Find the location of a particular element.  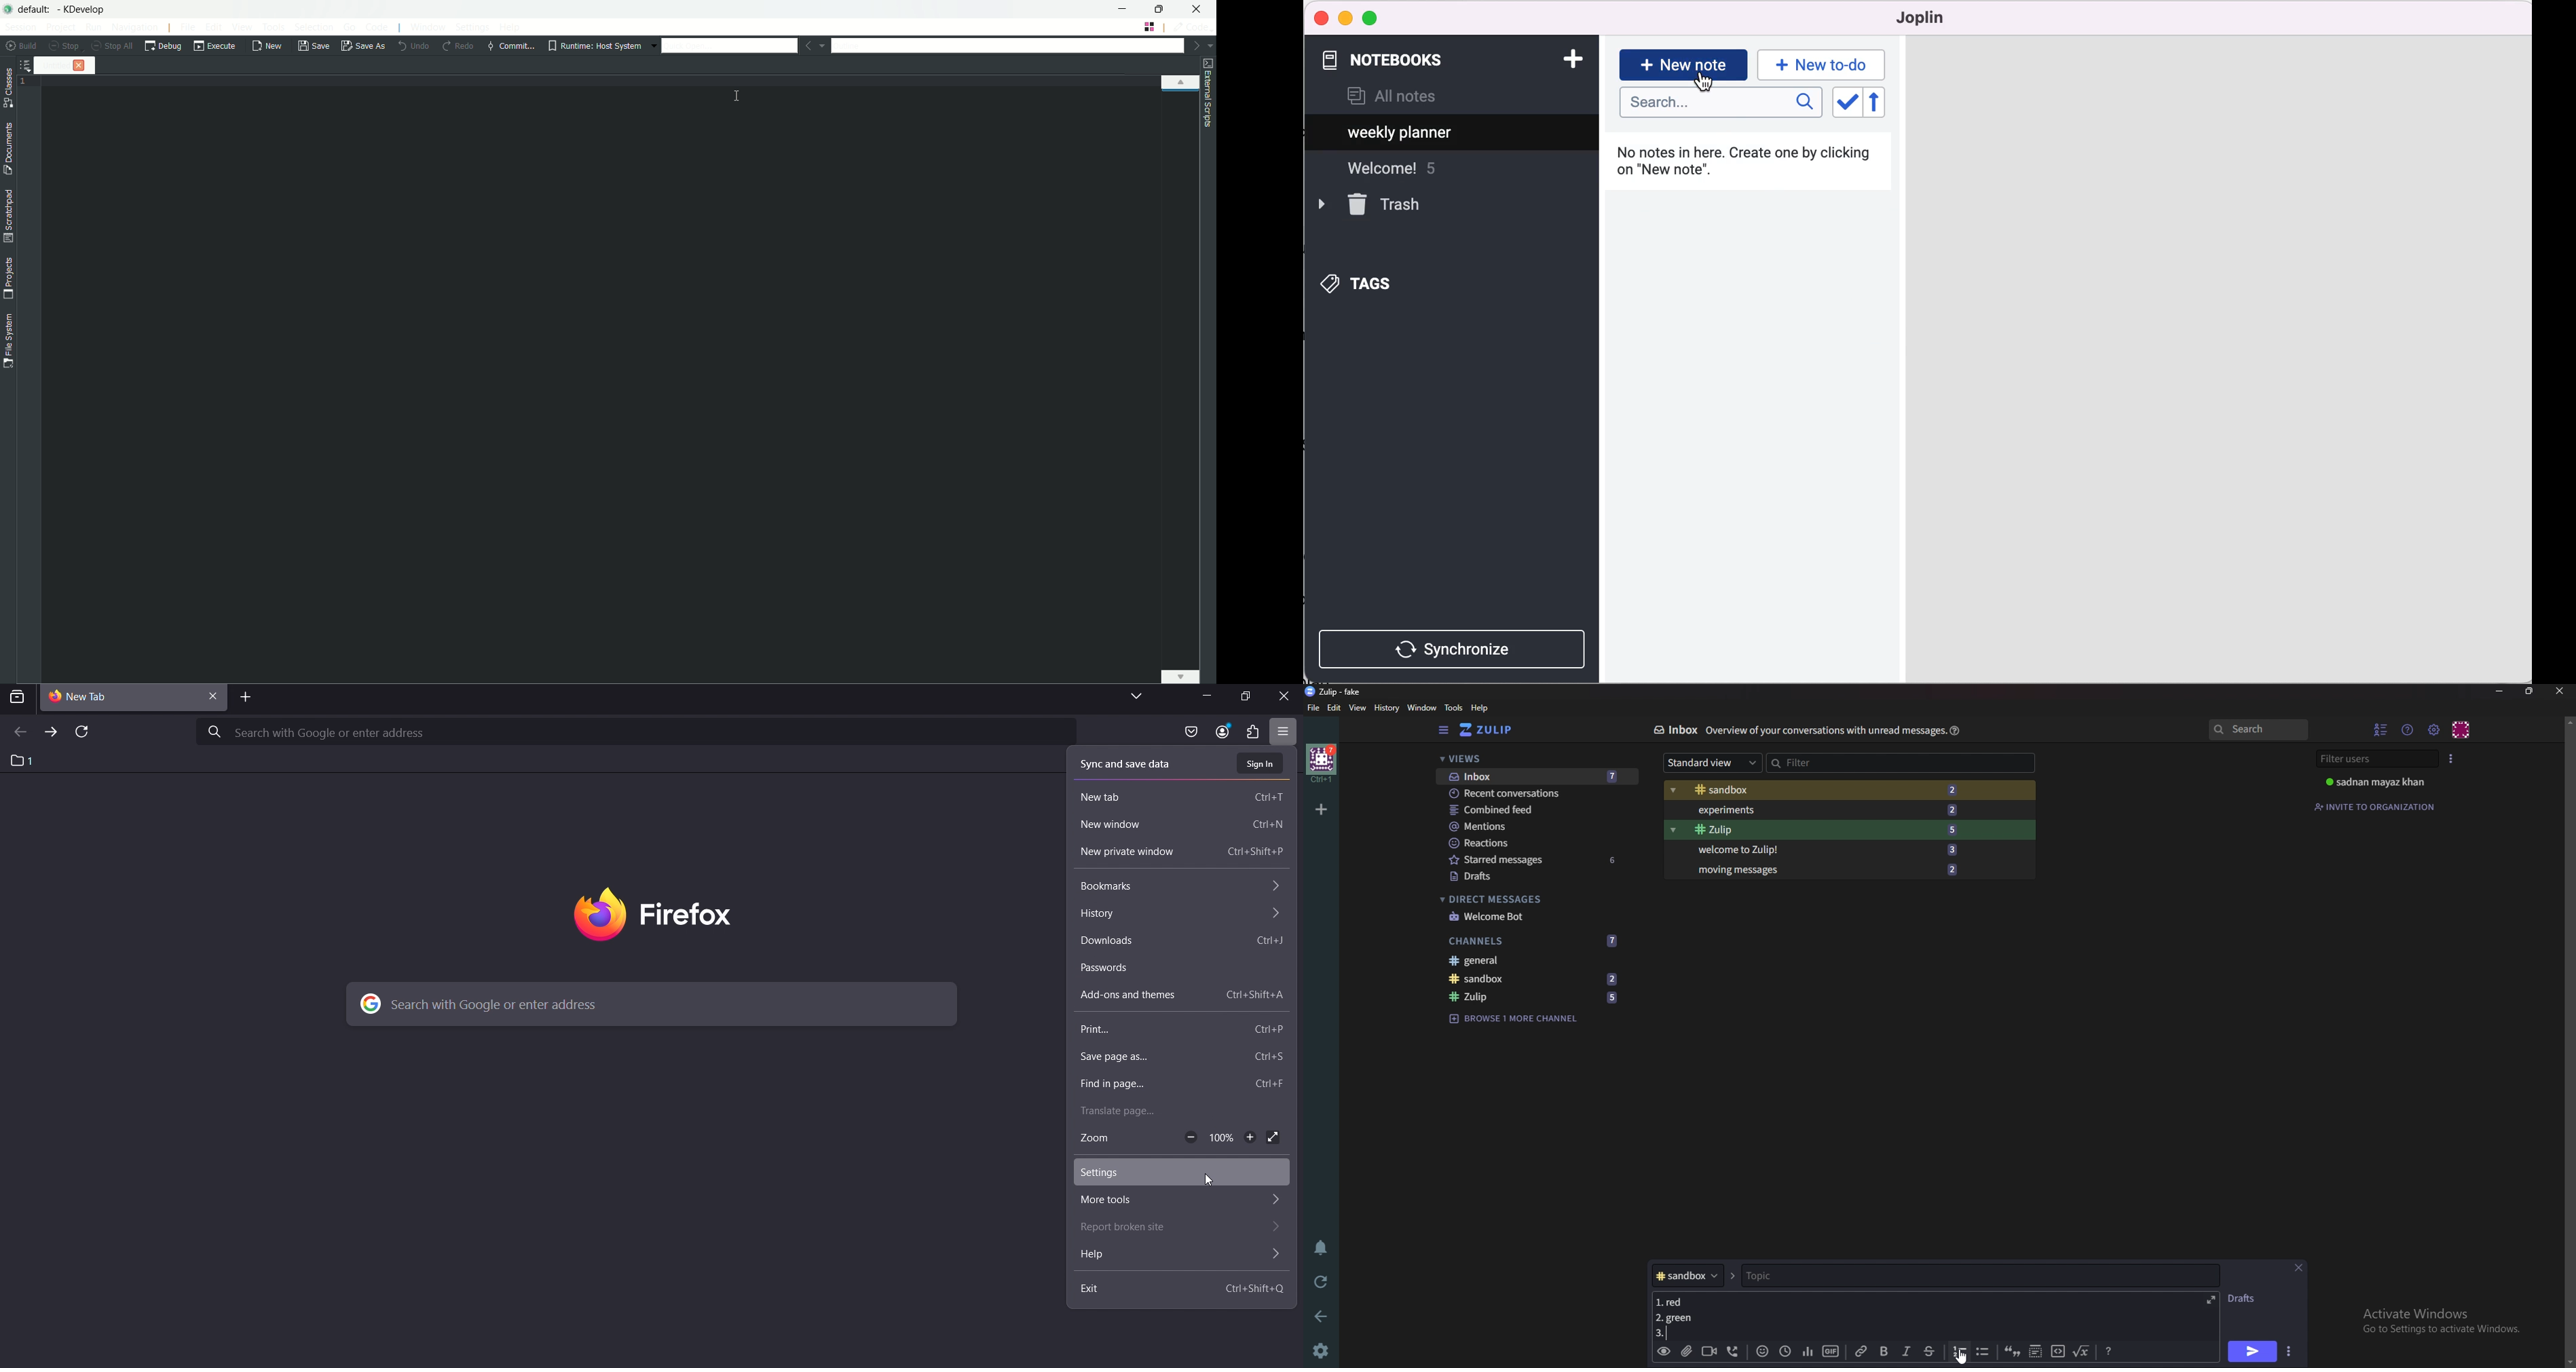

tags is located at coordinates (1372, 284).